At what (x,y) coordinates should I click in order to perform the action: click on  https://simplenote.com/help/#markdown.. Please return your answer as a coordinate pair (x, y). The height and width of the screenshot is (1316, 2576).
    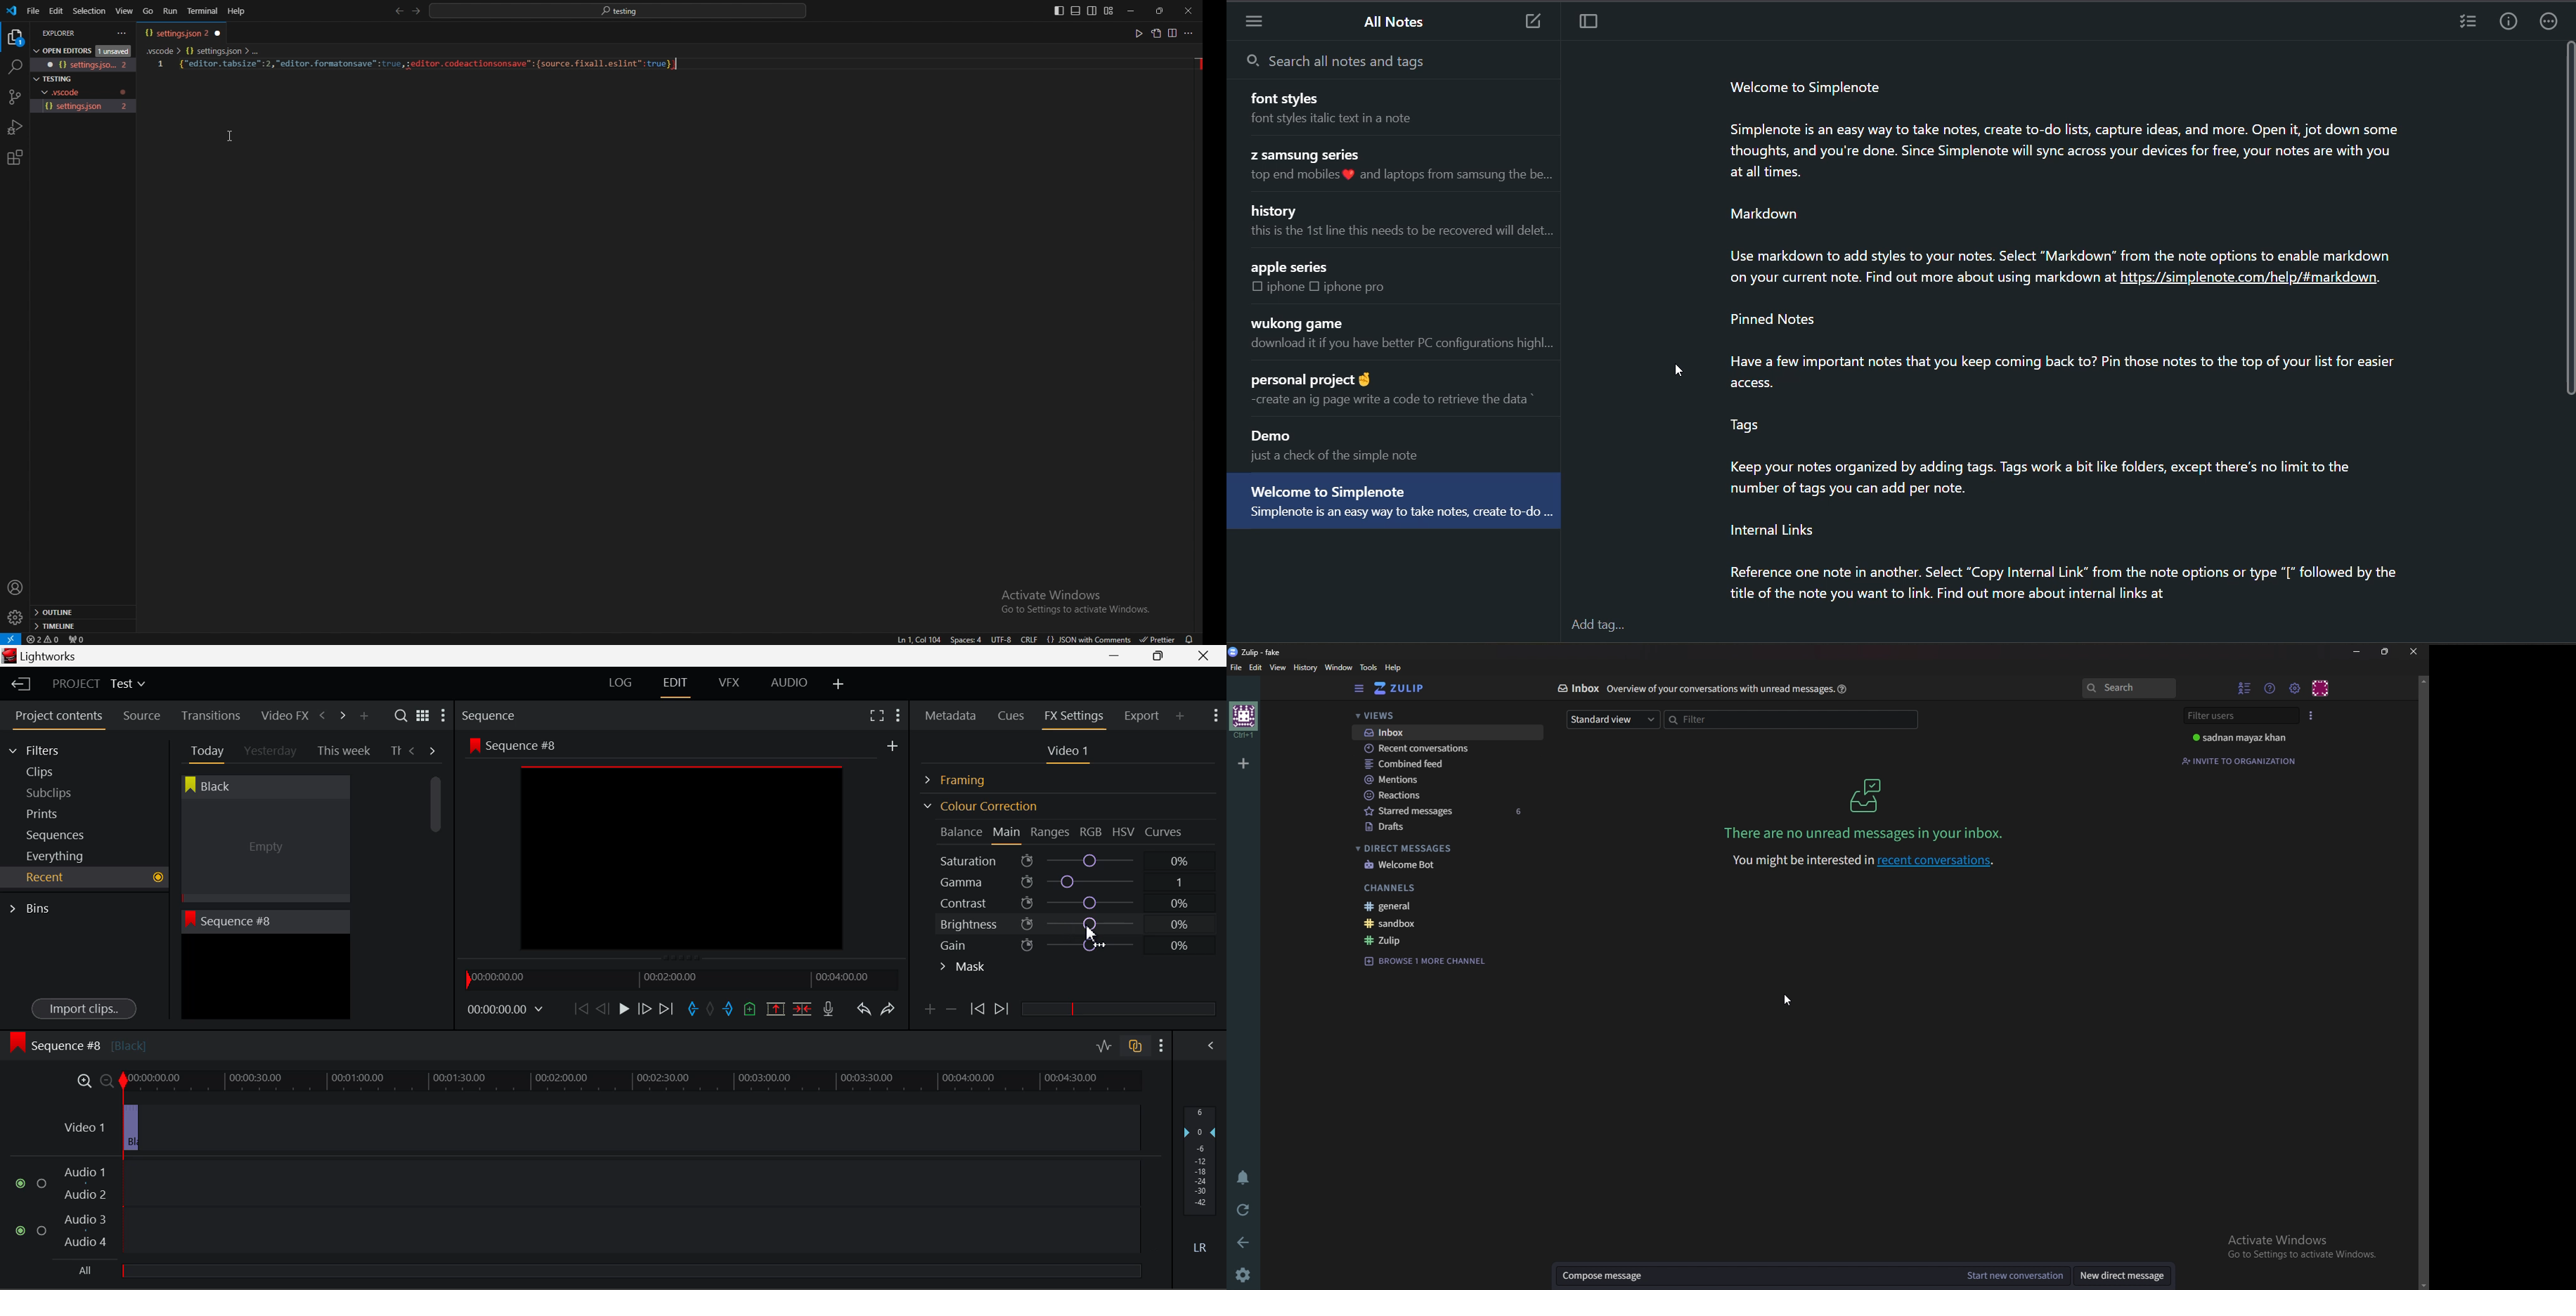
    Looking at the image, I should click on (2267, 286).